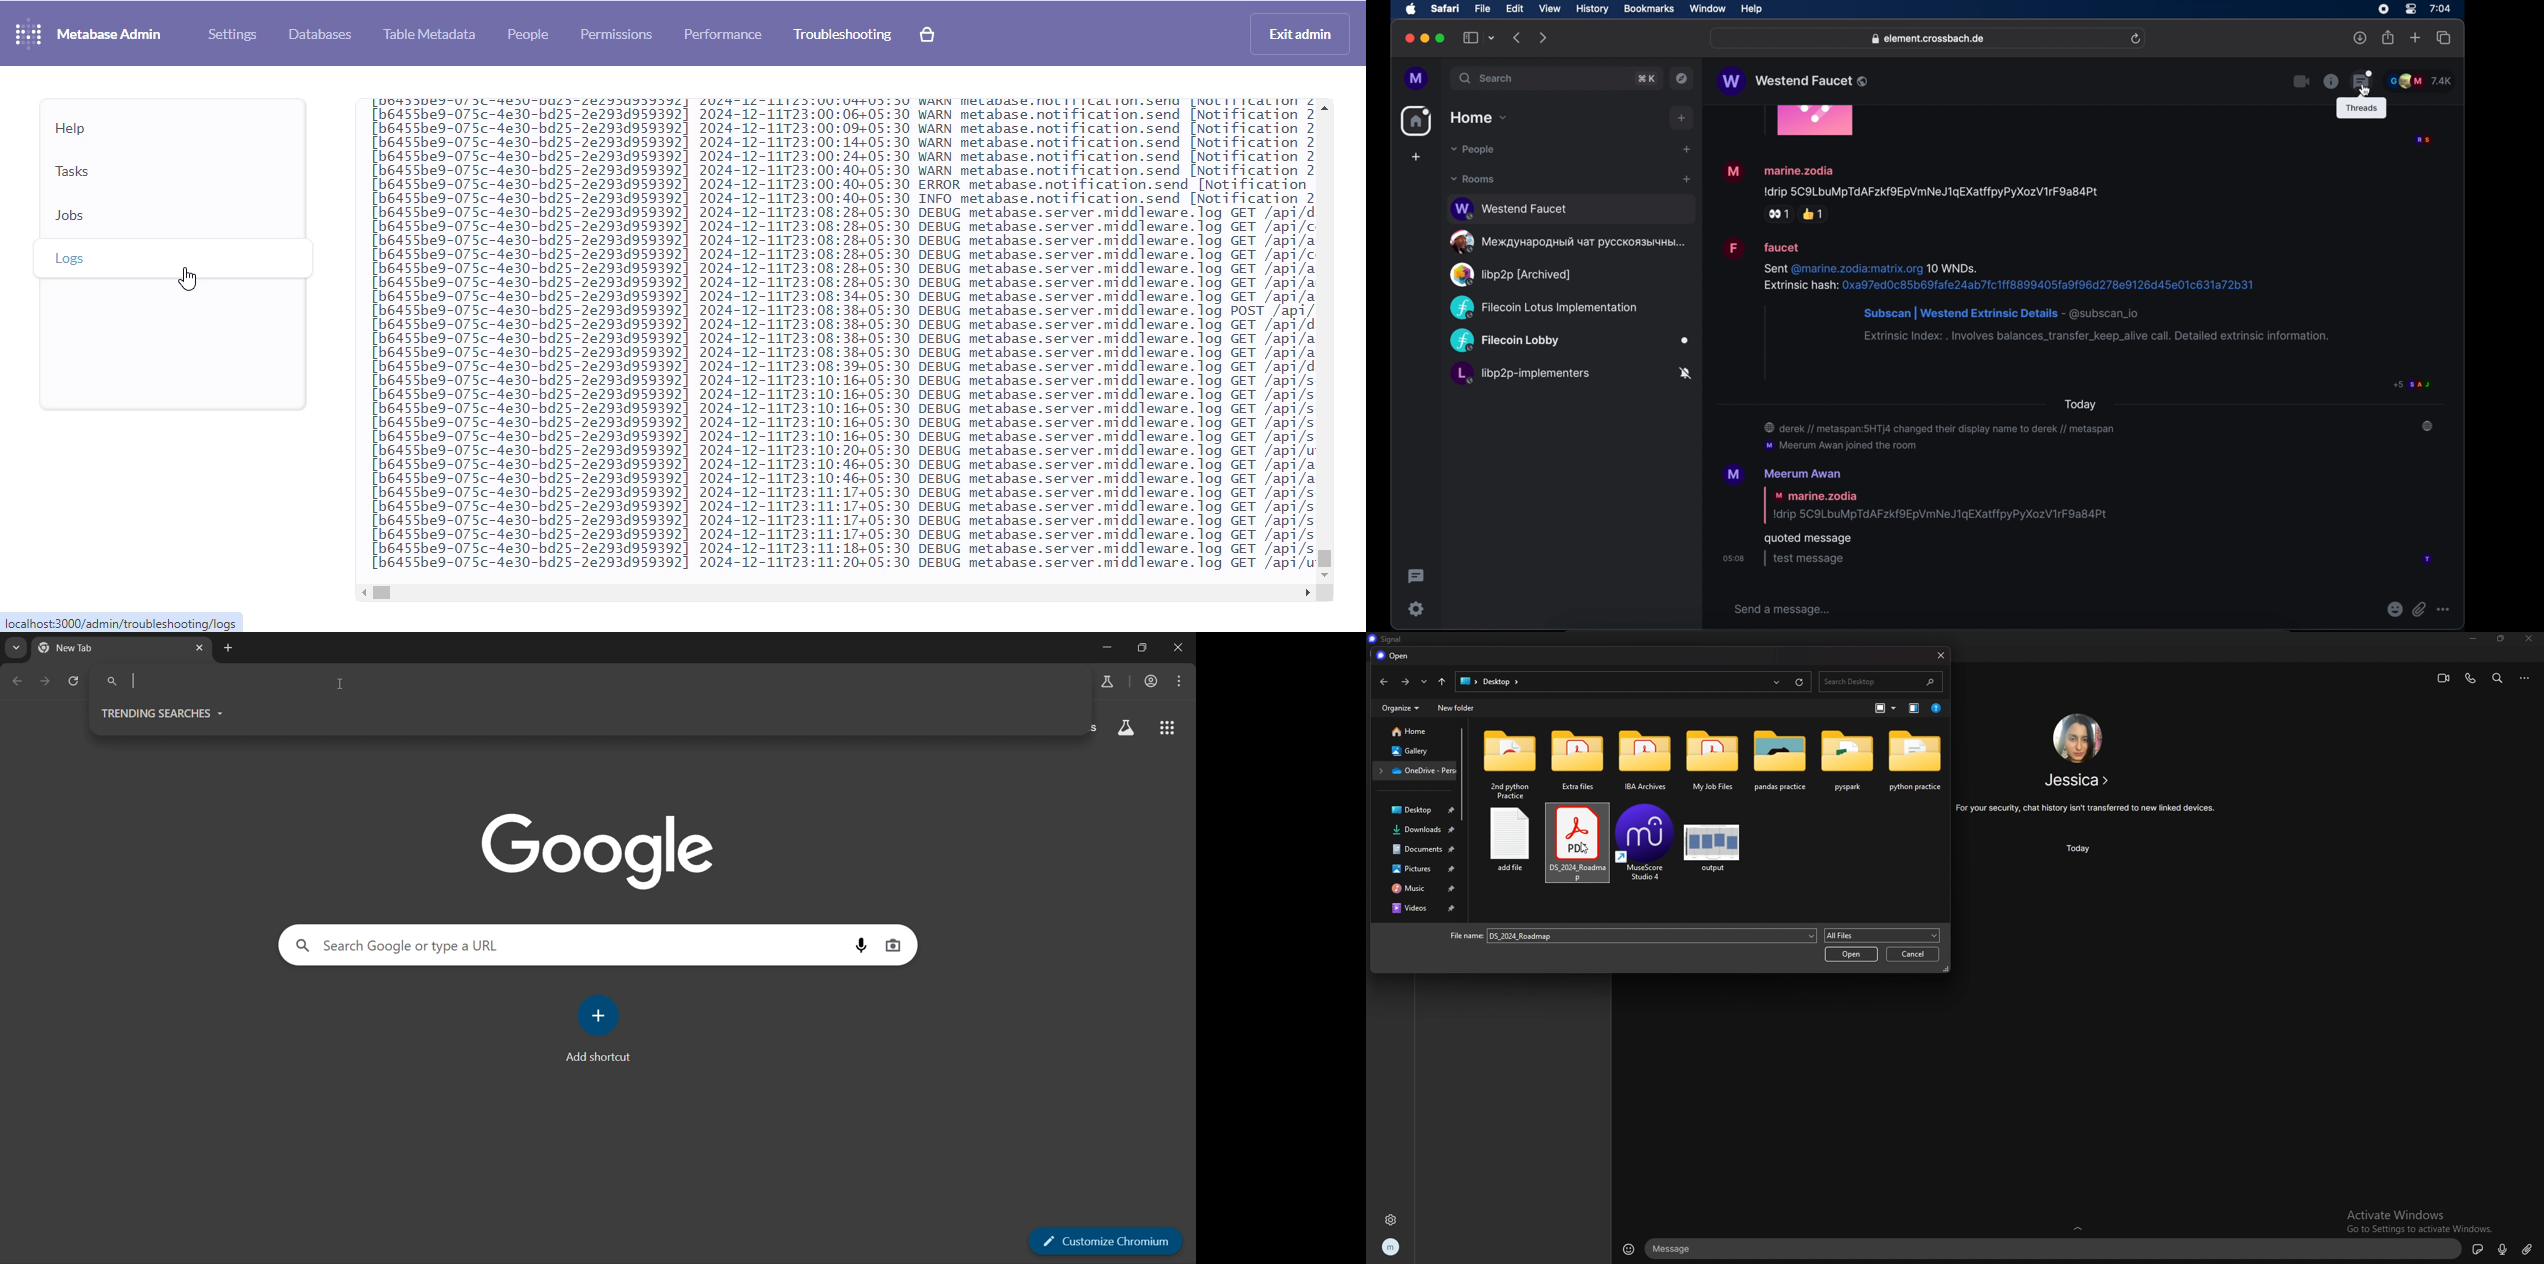  What do you see at coordinates (1392, 1220) in the screenshot?
I see `settings` at bounding box center [1392, 1220].